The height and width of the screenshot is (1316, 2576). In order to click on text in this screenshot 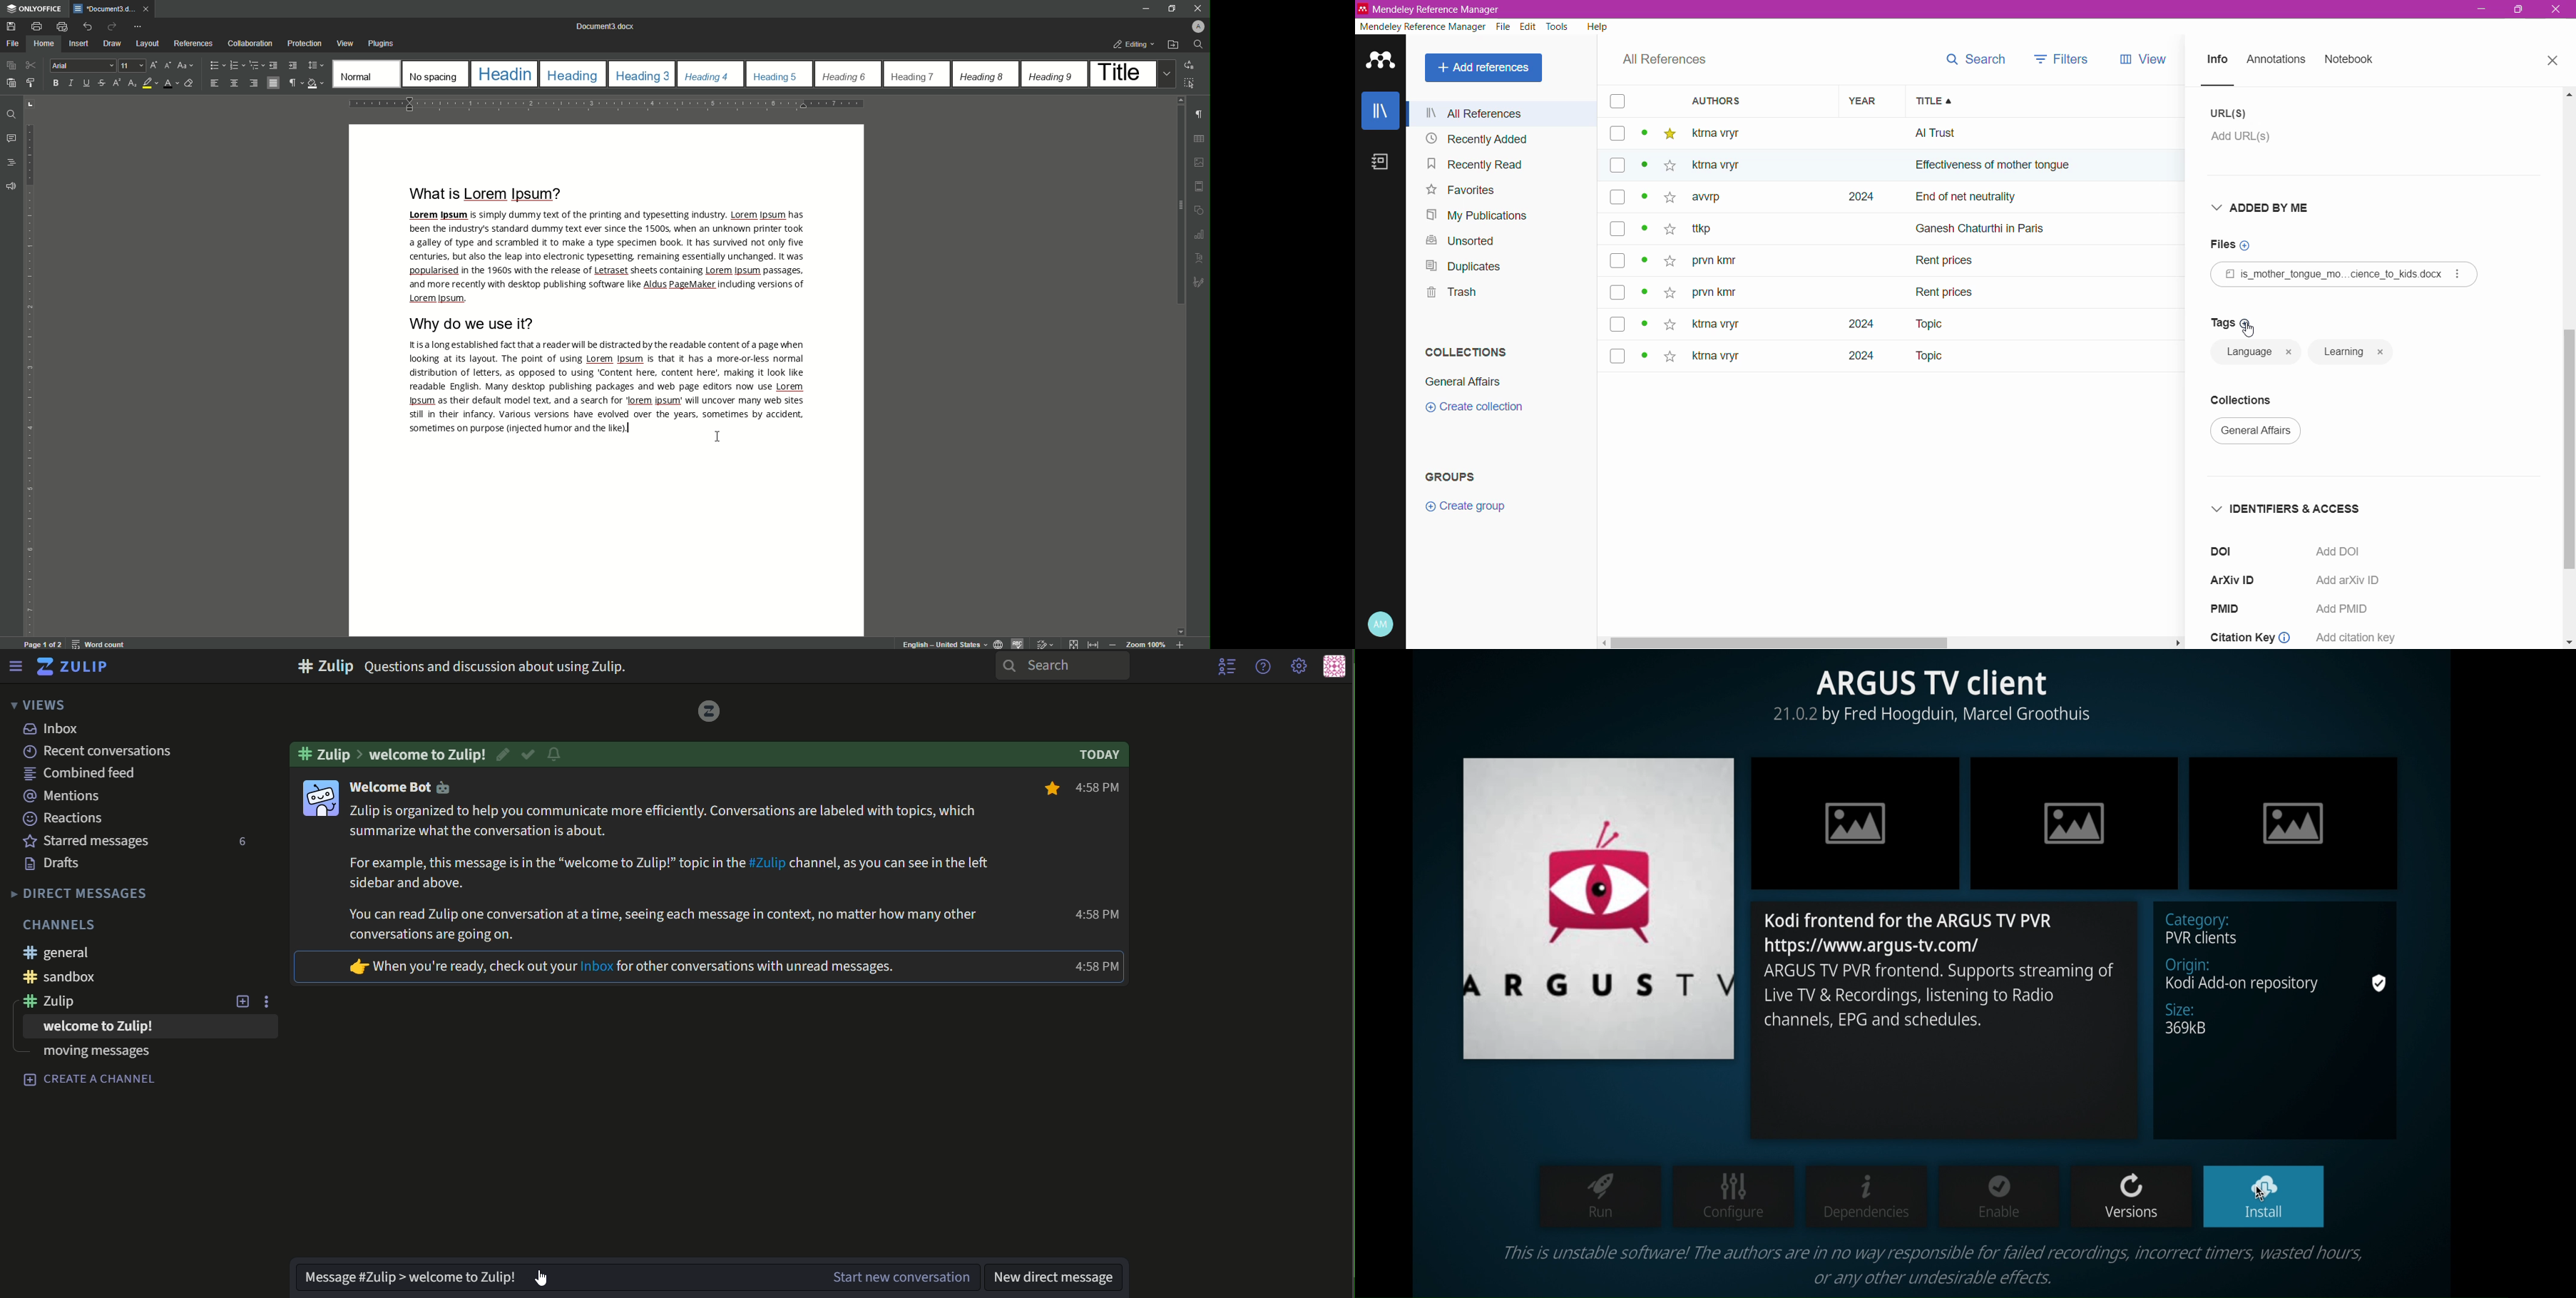, I will do `click(406, 789)`.